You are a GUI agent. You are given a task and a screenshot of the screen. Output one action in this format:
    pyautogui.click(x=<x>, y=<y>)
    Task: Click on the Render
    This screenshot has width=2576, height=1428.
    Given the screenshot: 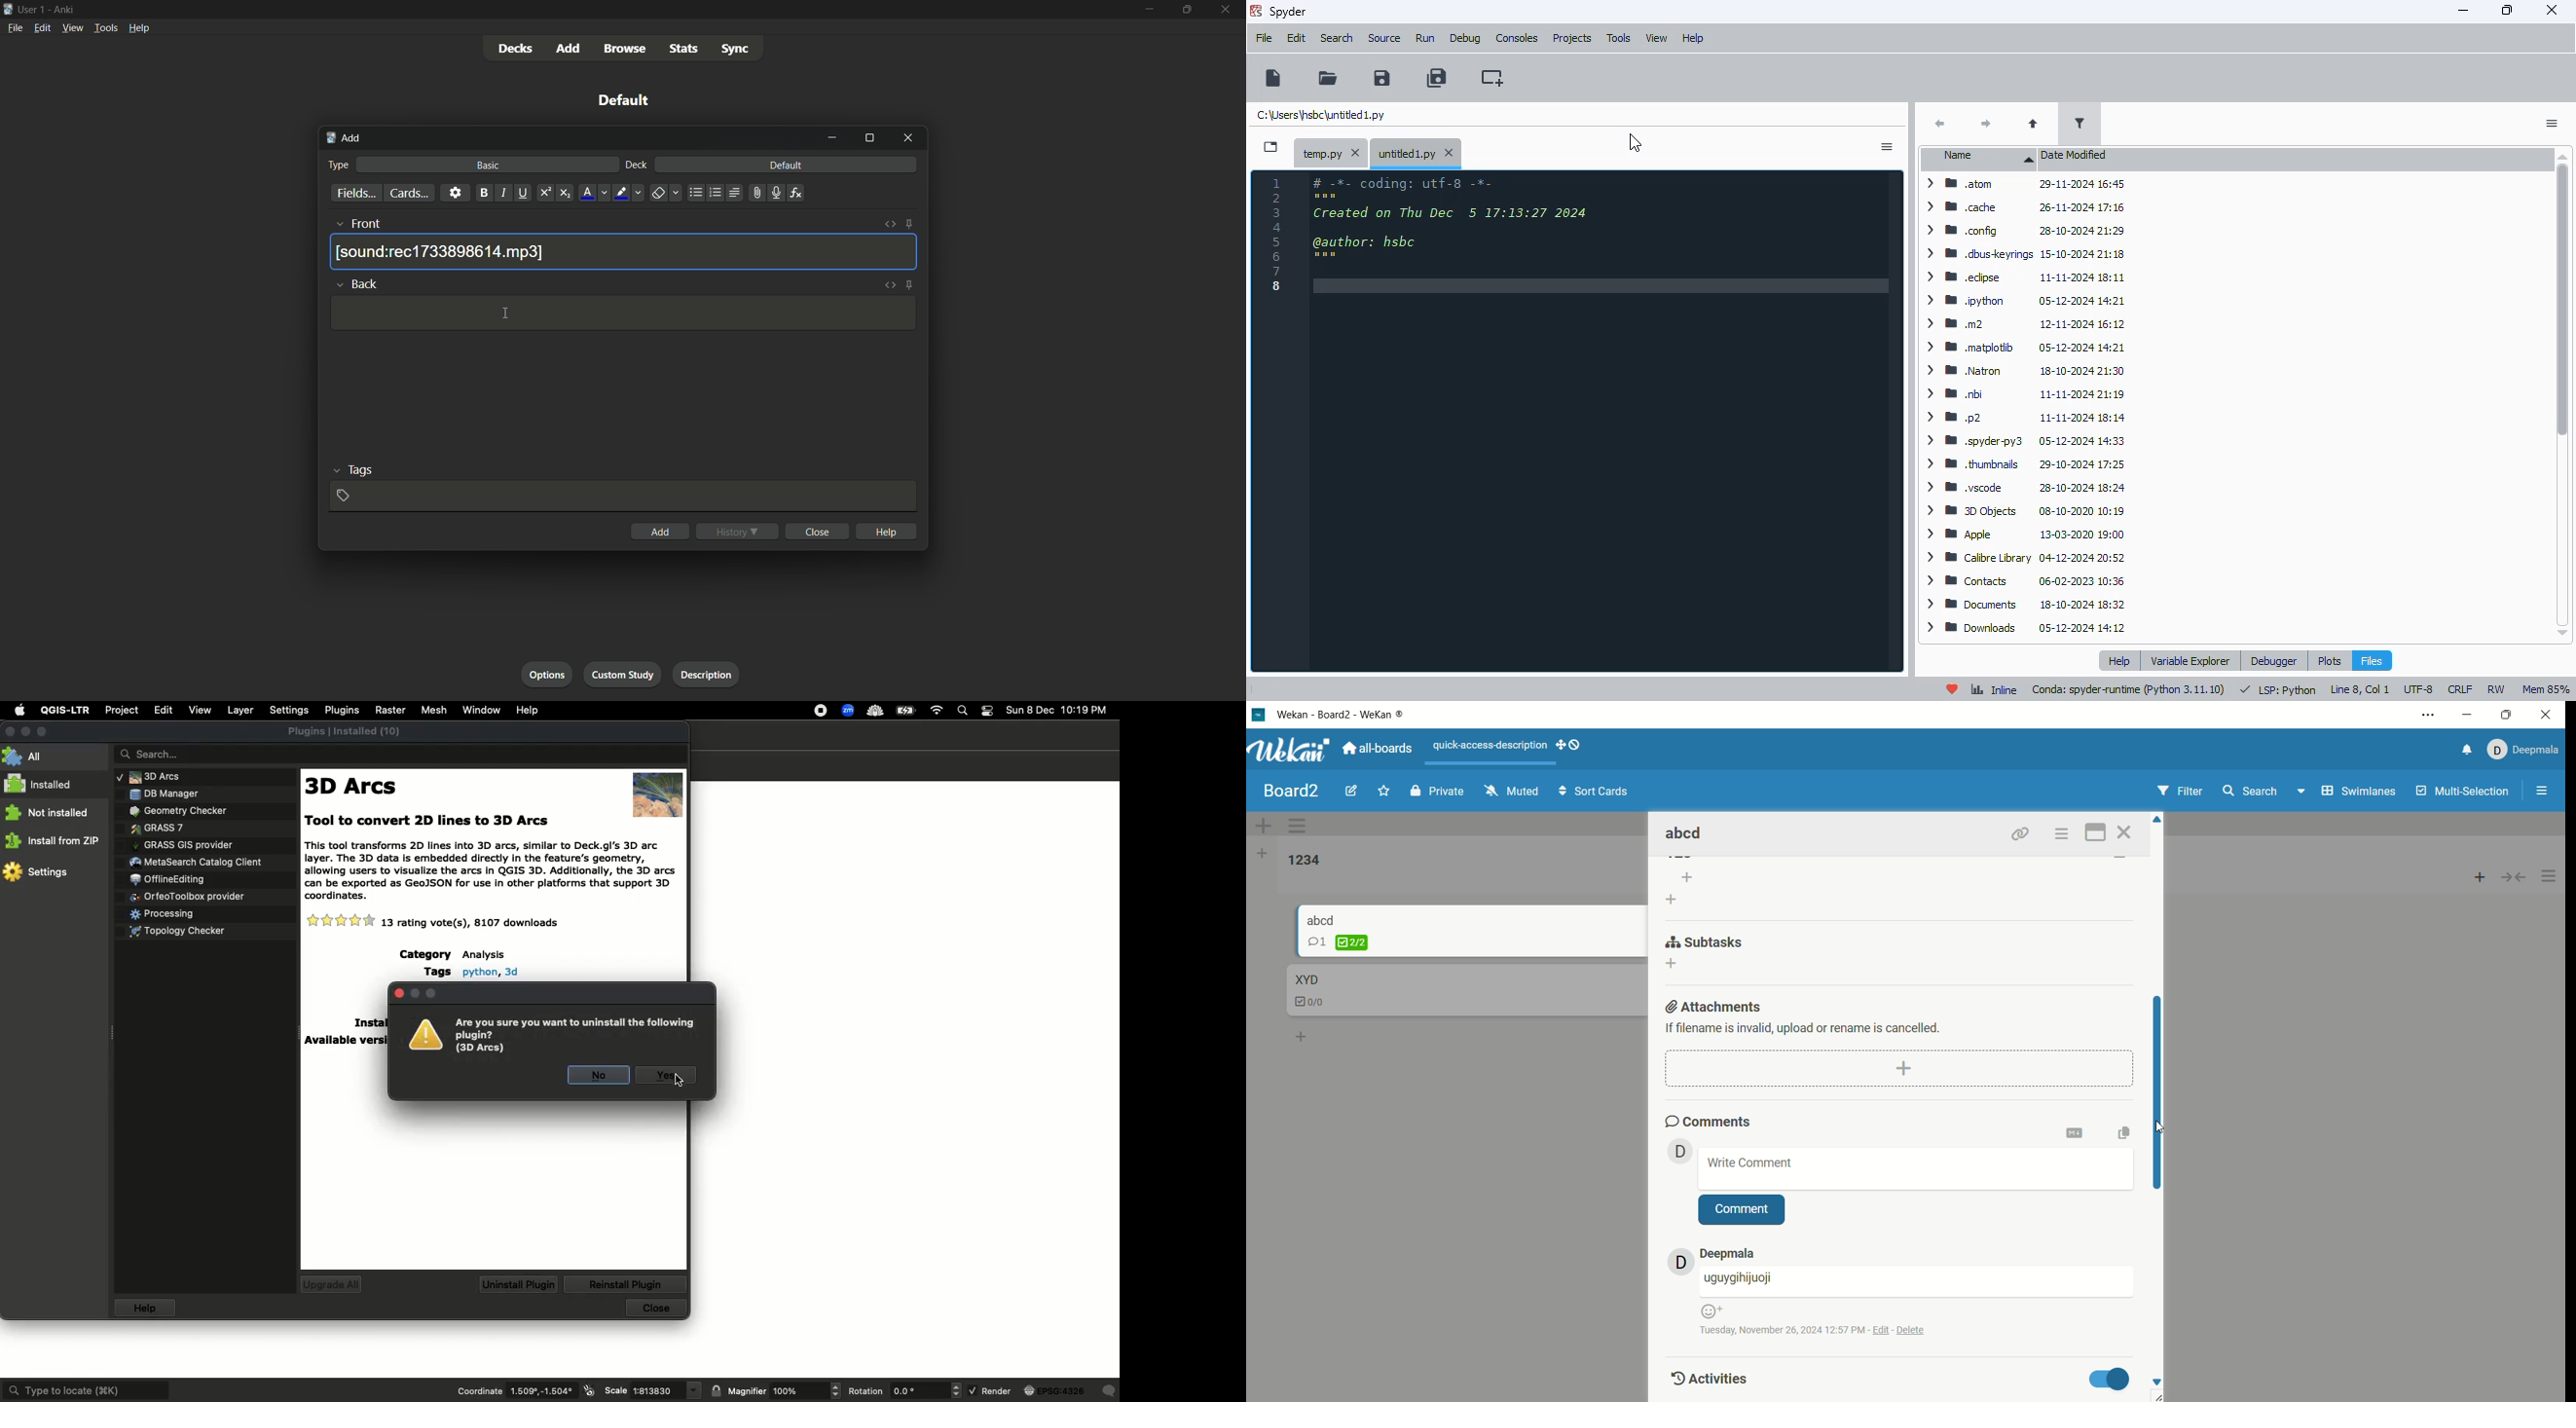 What is the action you would take?
    pyautogui.click(x=1044, y=1393)
    